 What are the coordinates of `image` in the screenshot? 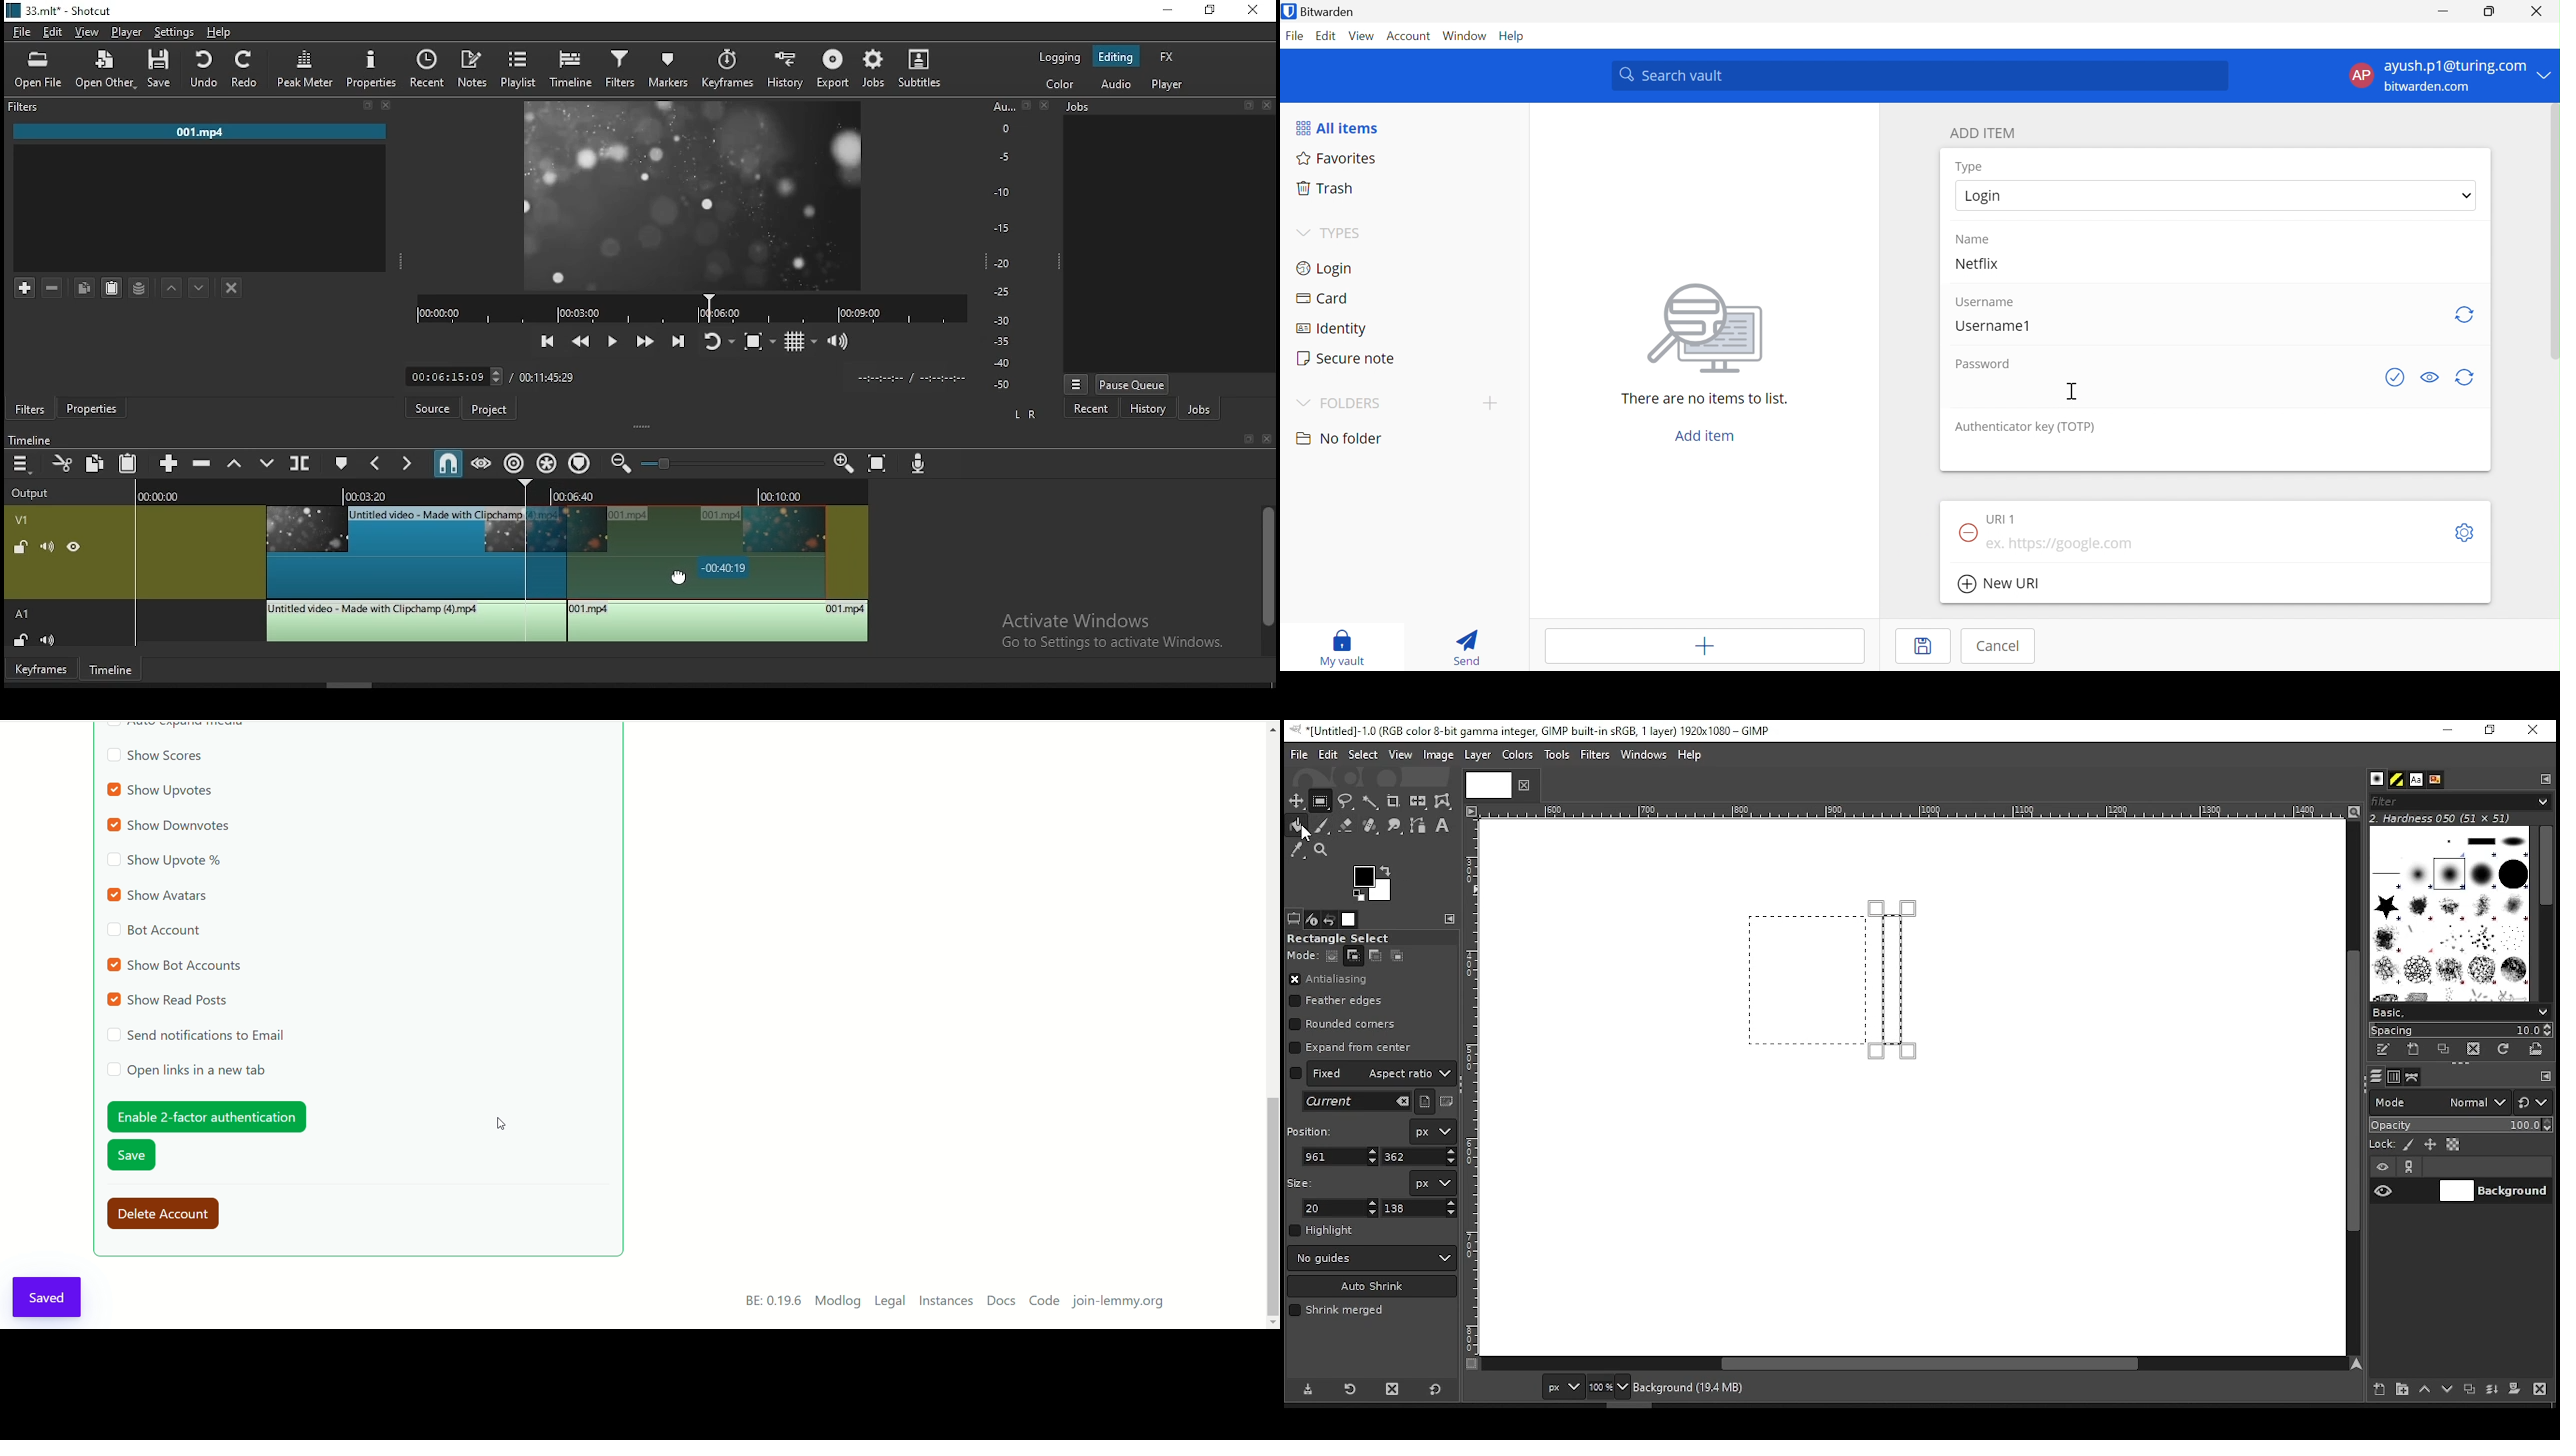 It's located at (1437, 755).